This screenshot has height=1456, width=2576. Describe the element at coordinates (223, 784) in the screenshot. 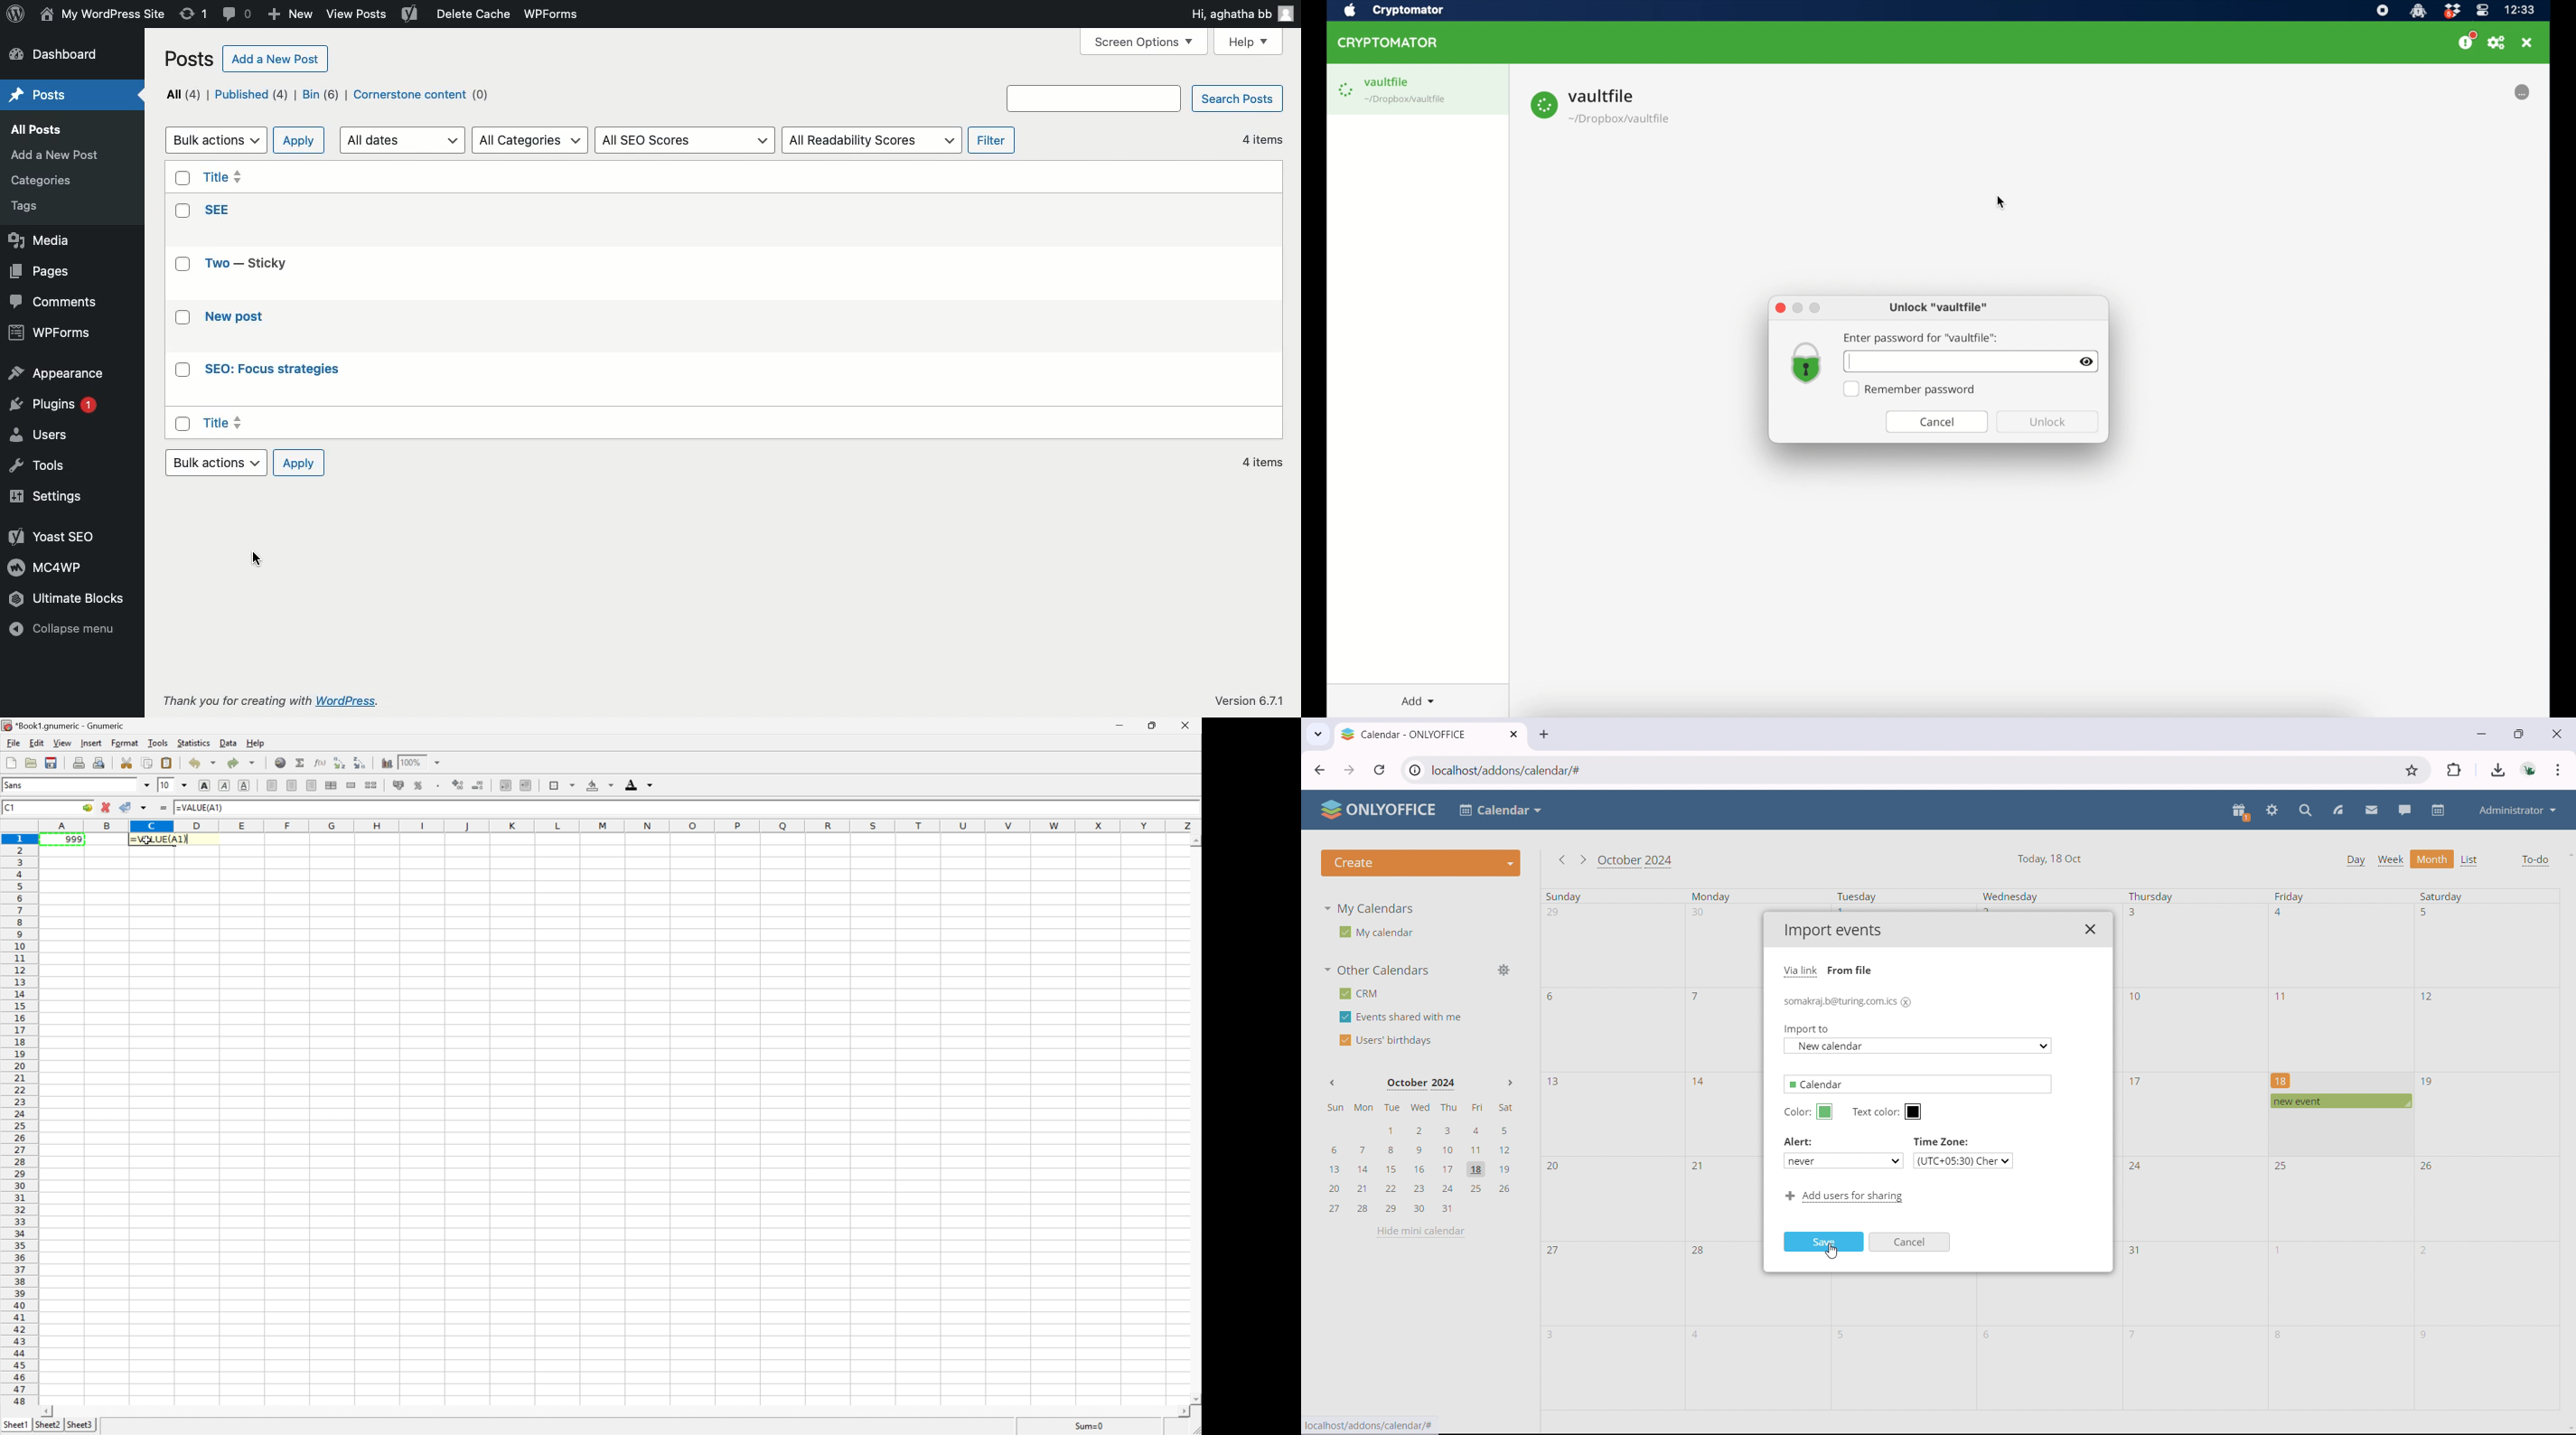

I see `italic` at that location.